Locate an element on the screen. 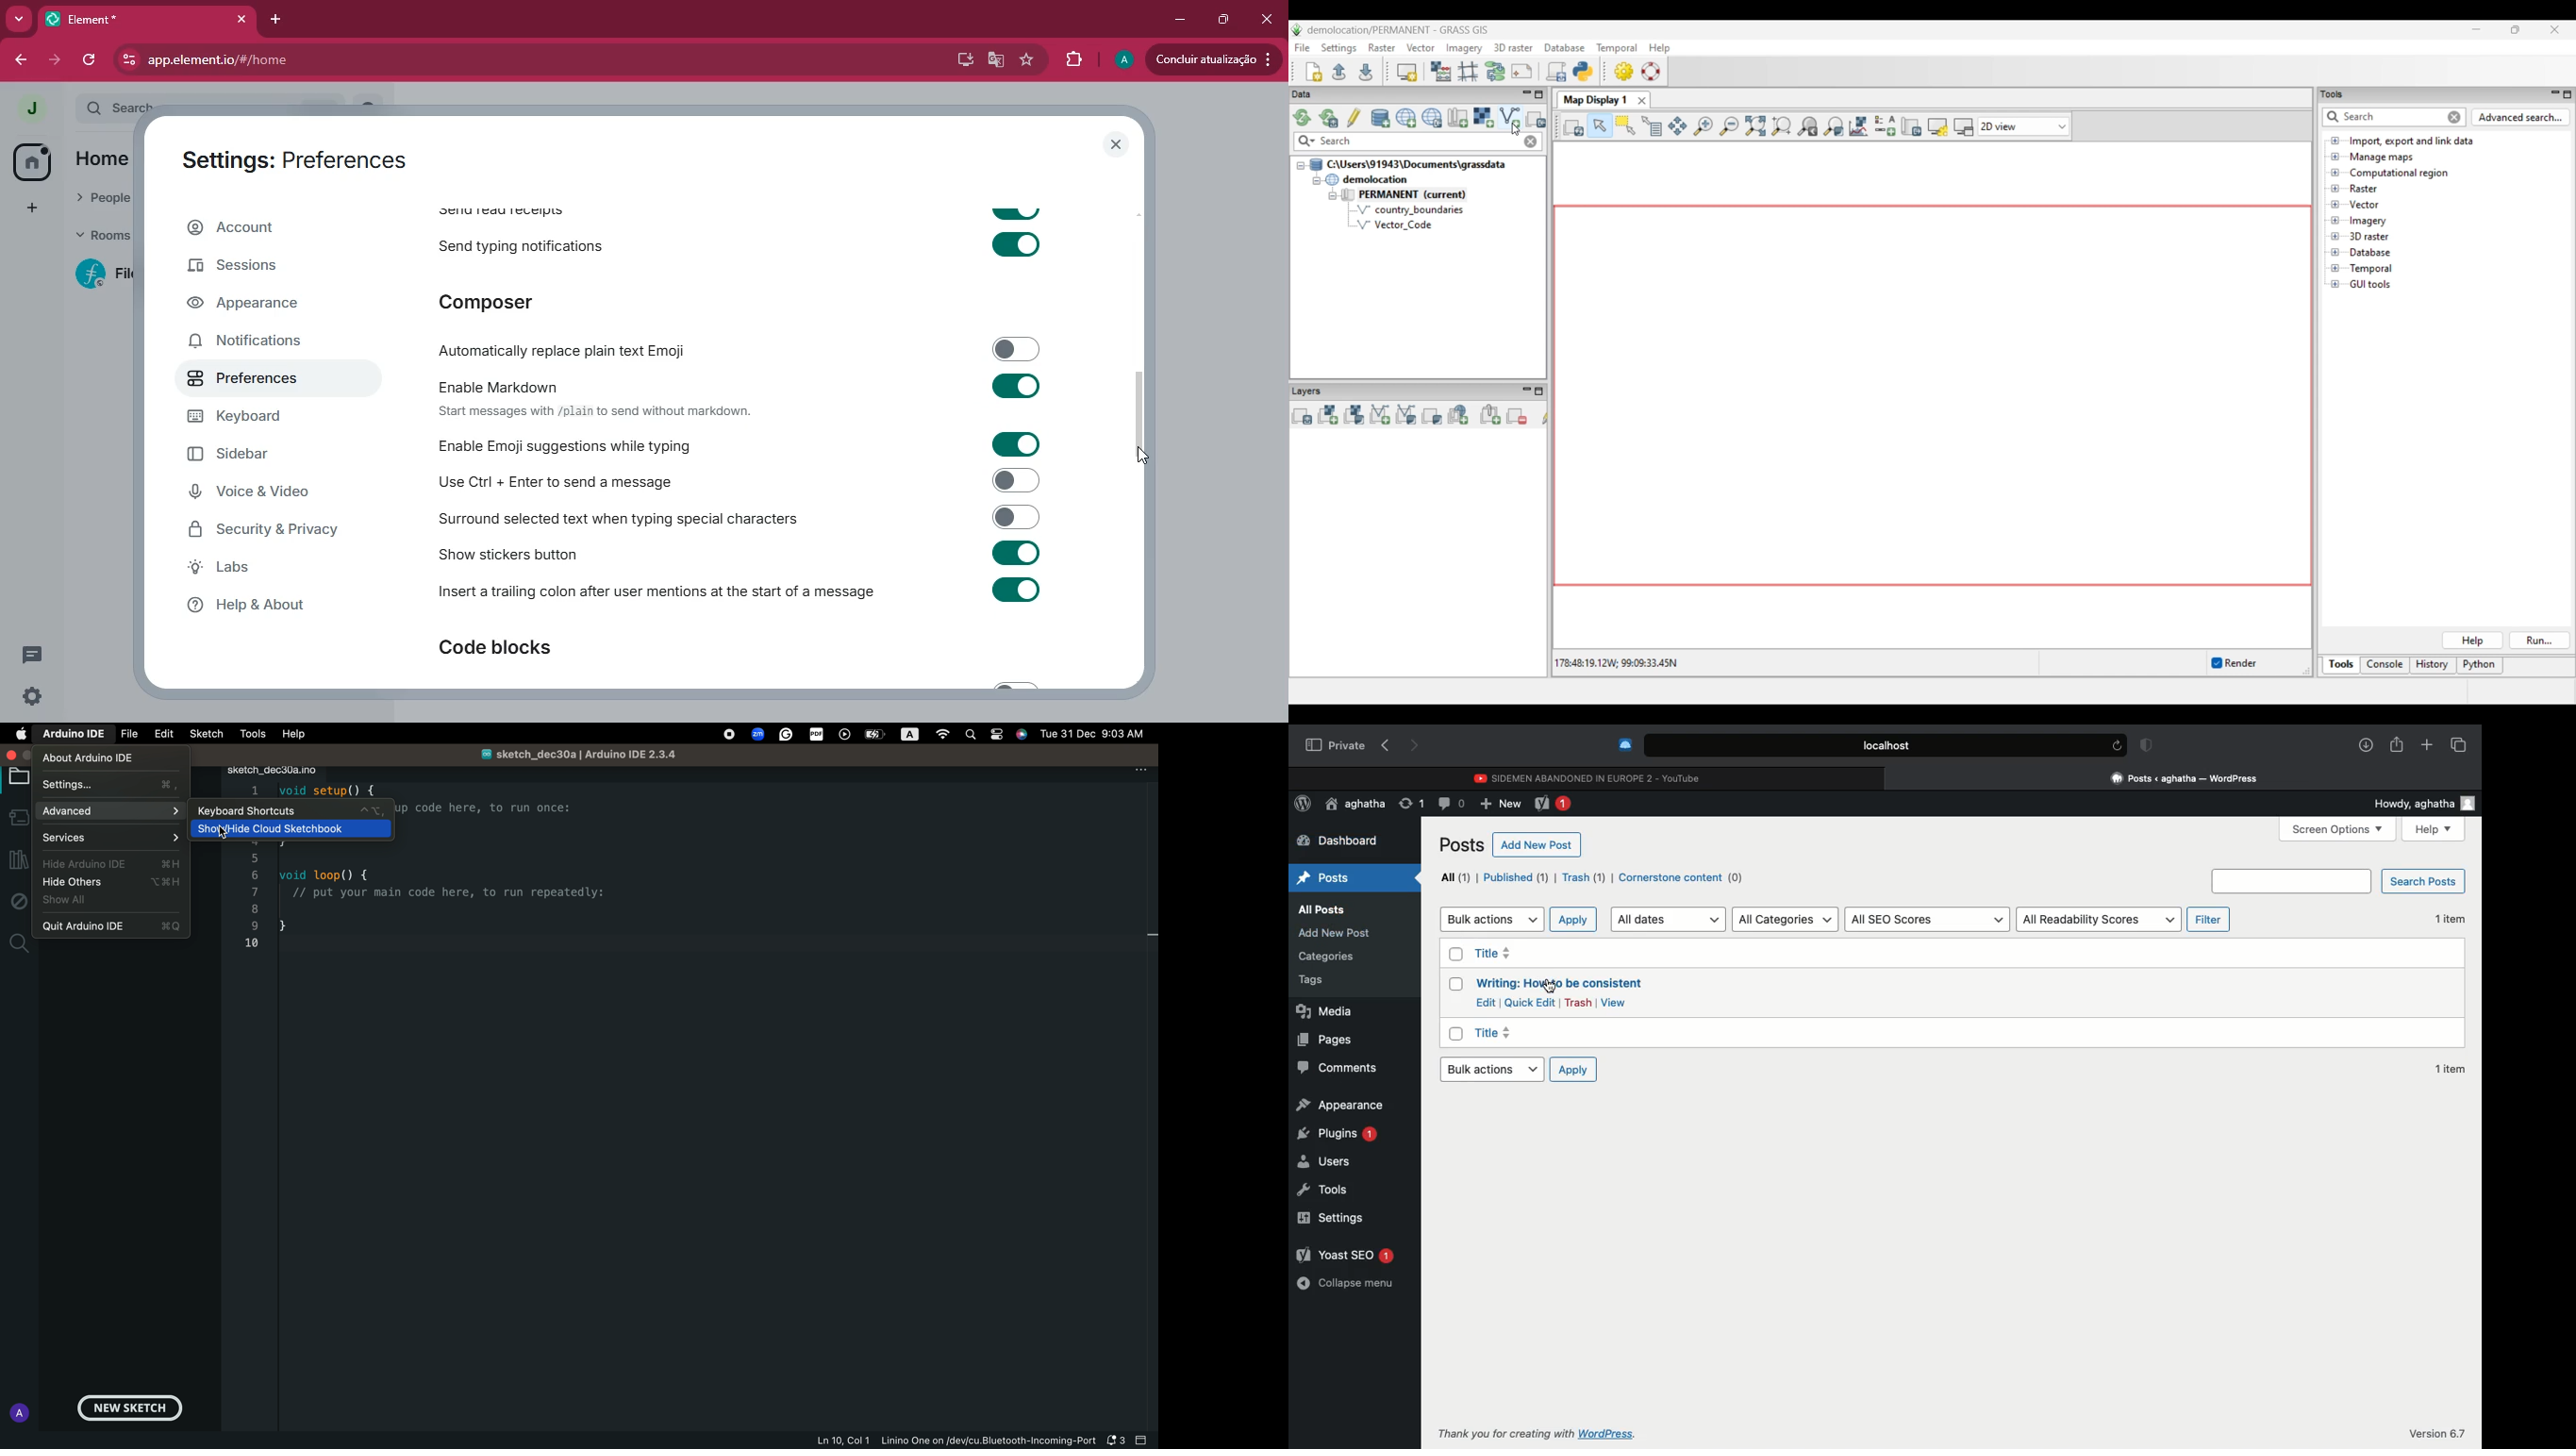 The width and height of the screenshot is (2576, 1456). Published is located at coordinates (1516, 878).